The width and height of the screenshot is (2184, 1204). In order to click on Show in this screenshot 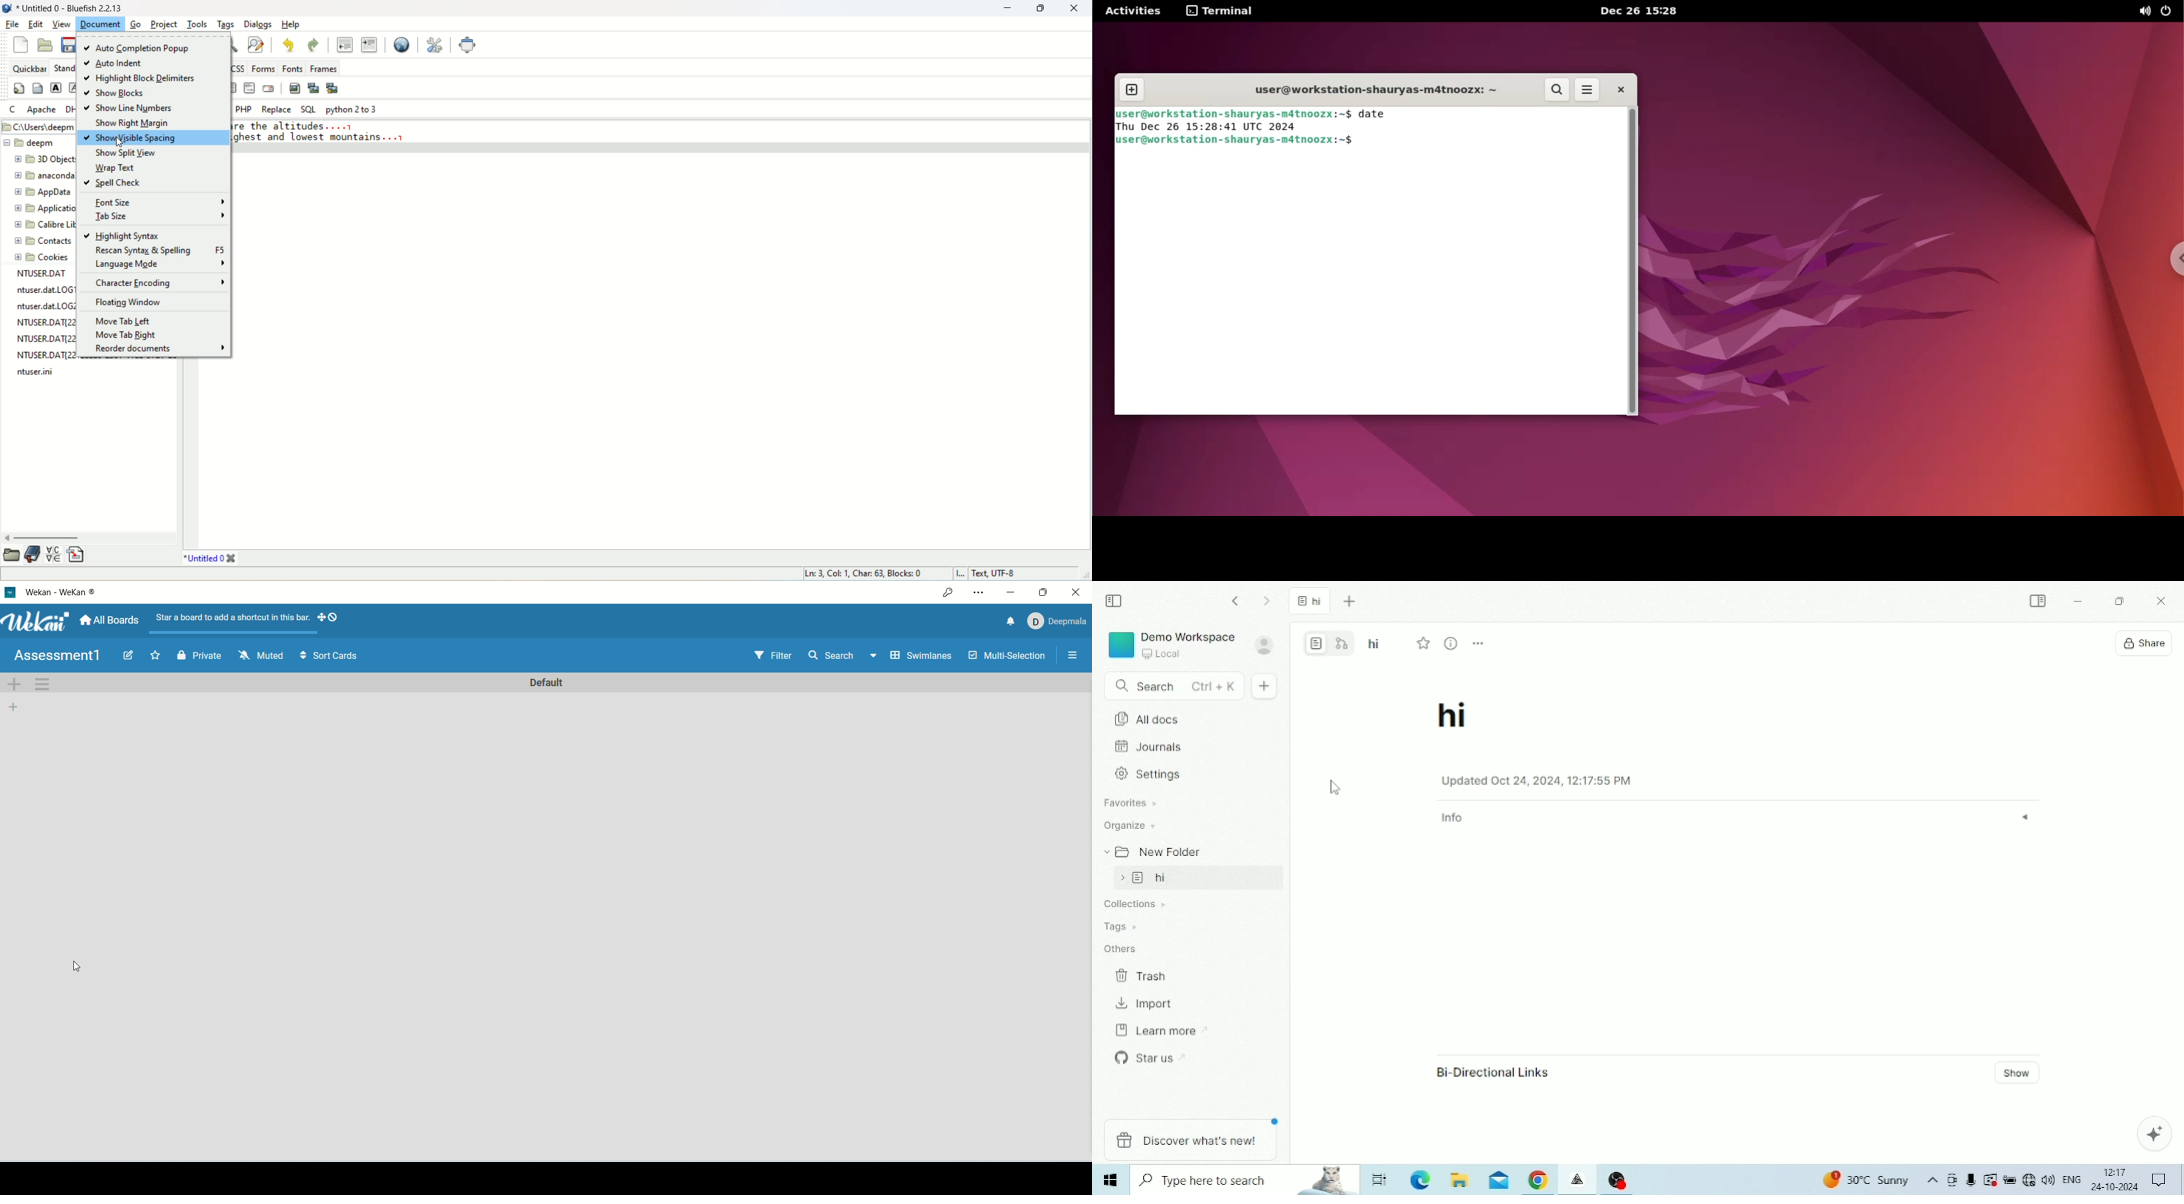, I will do `click(2020, 1072)`.